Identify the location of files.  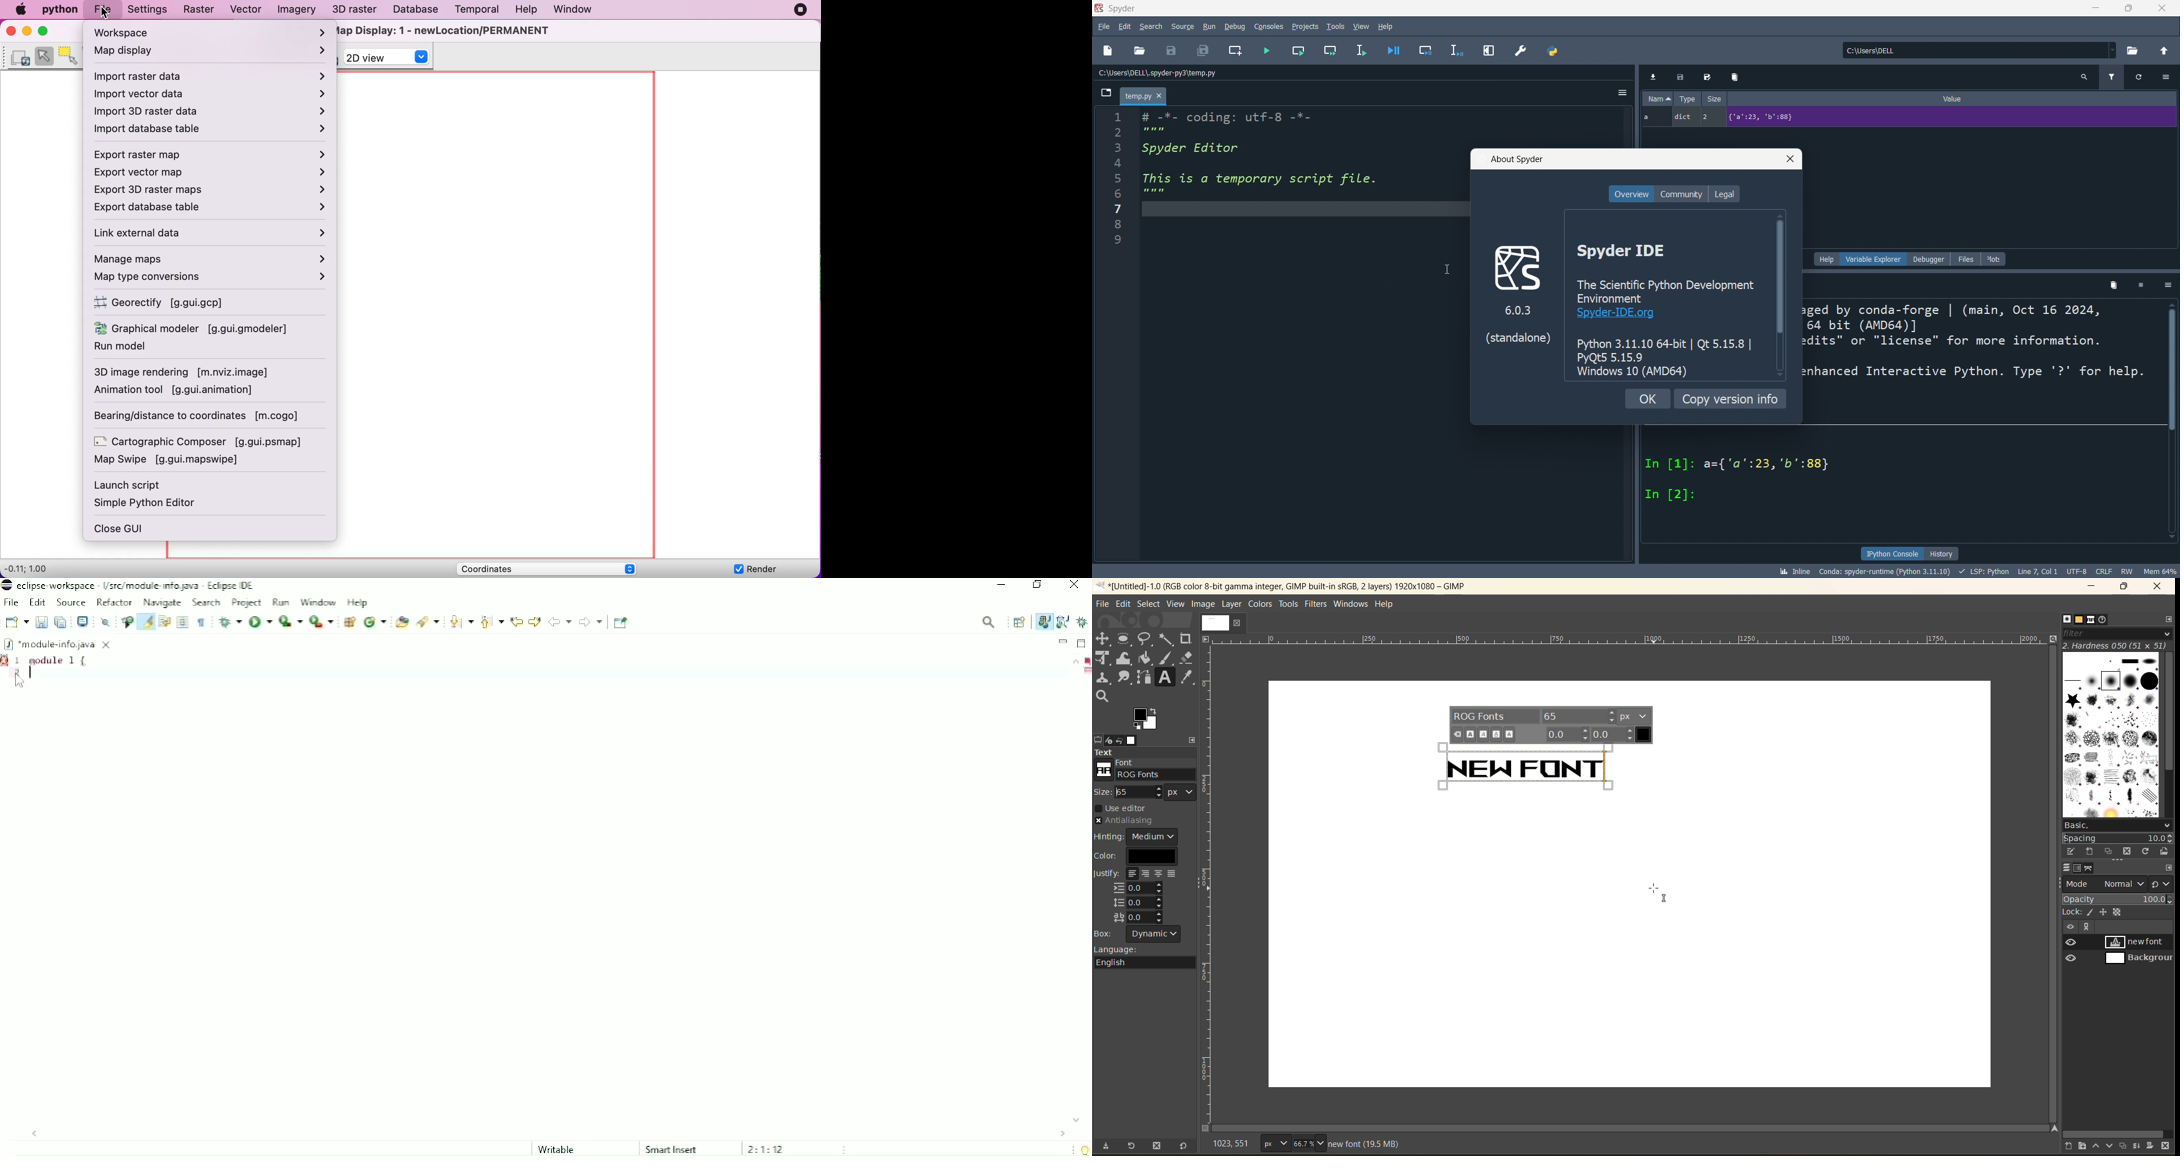
(1966, 259).